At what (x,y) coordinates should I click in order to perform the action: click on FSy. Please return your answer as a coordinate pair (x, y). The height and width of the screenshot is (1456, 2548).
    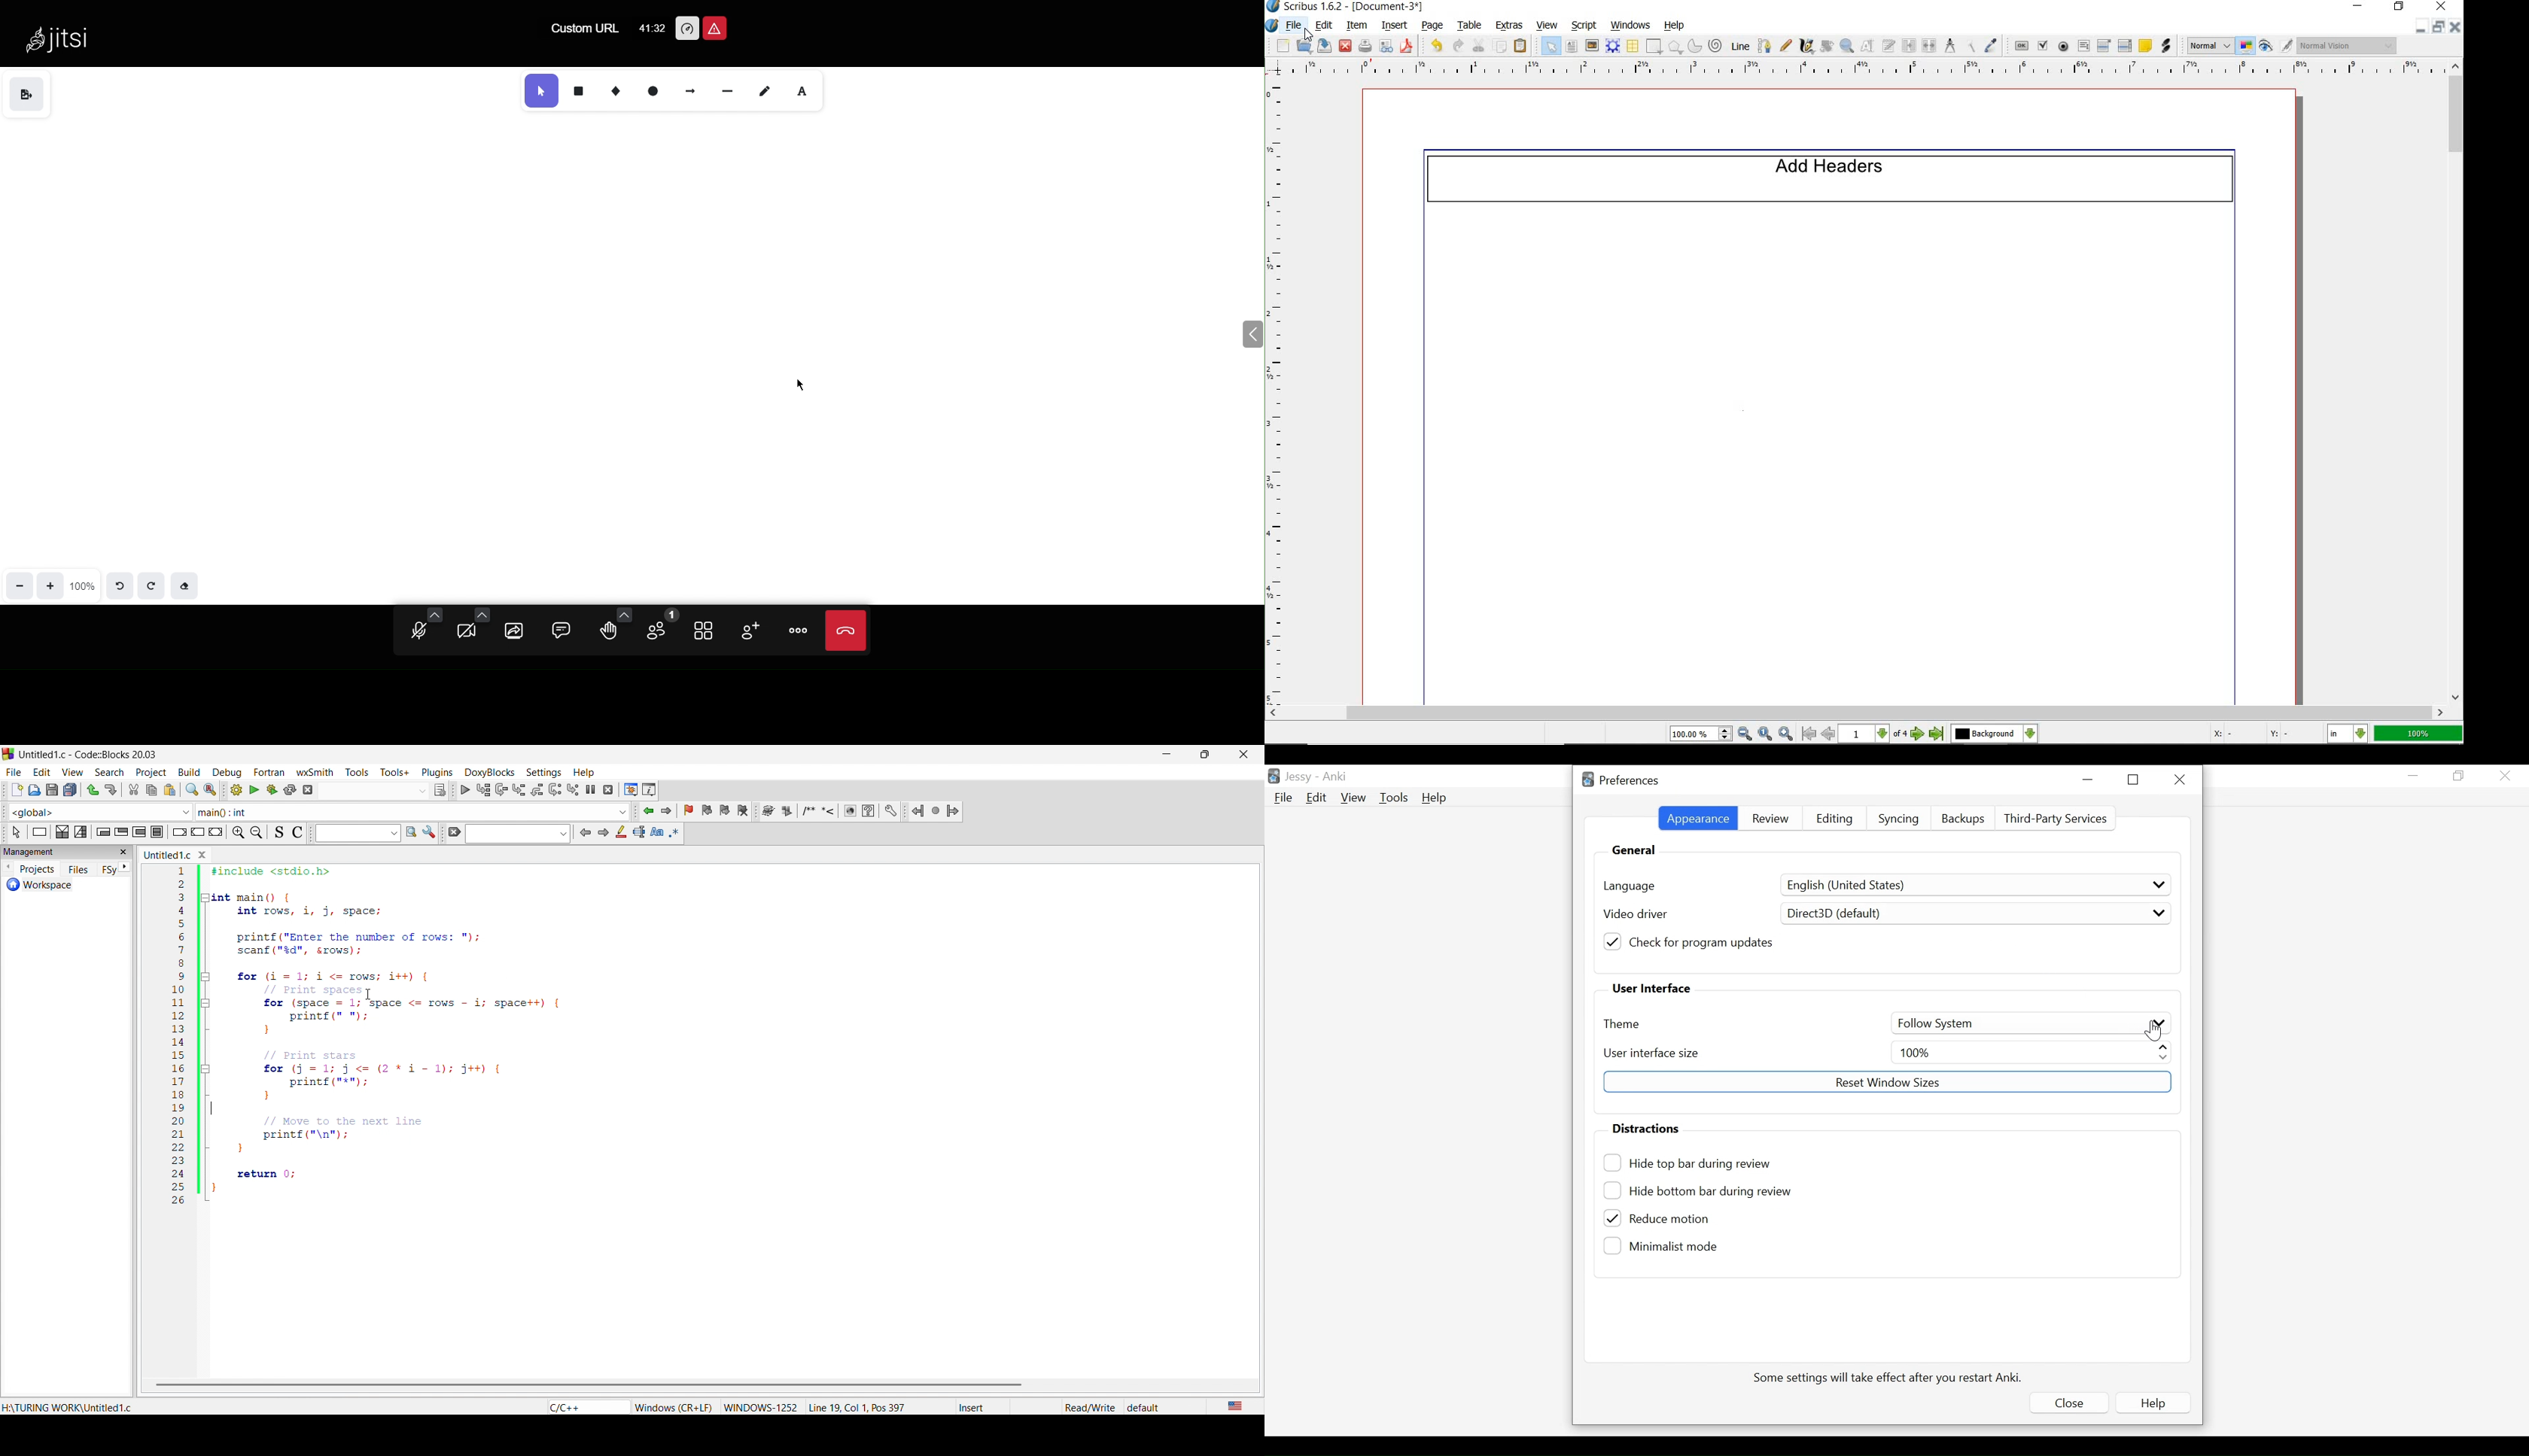
    Looking at the image, I should click on (109, 870).